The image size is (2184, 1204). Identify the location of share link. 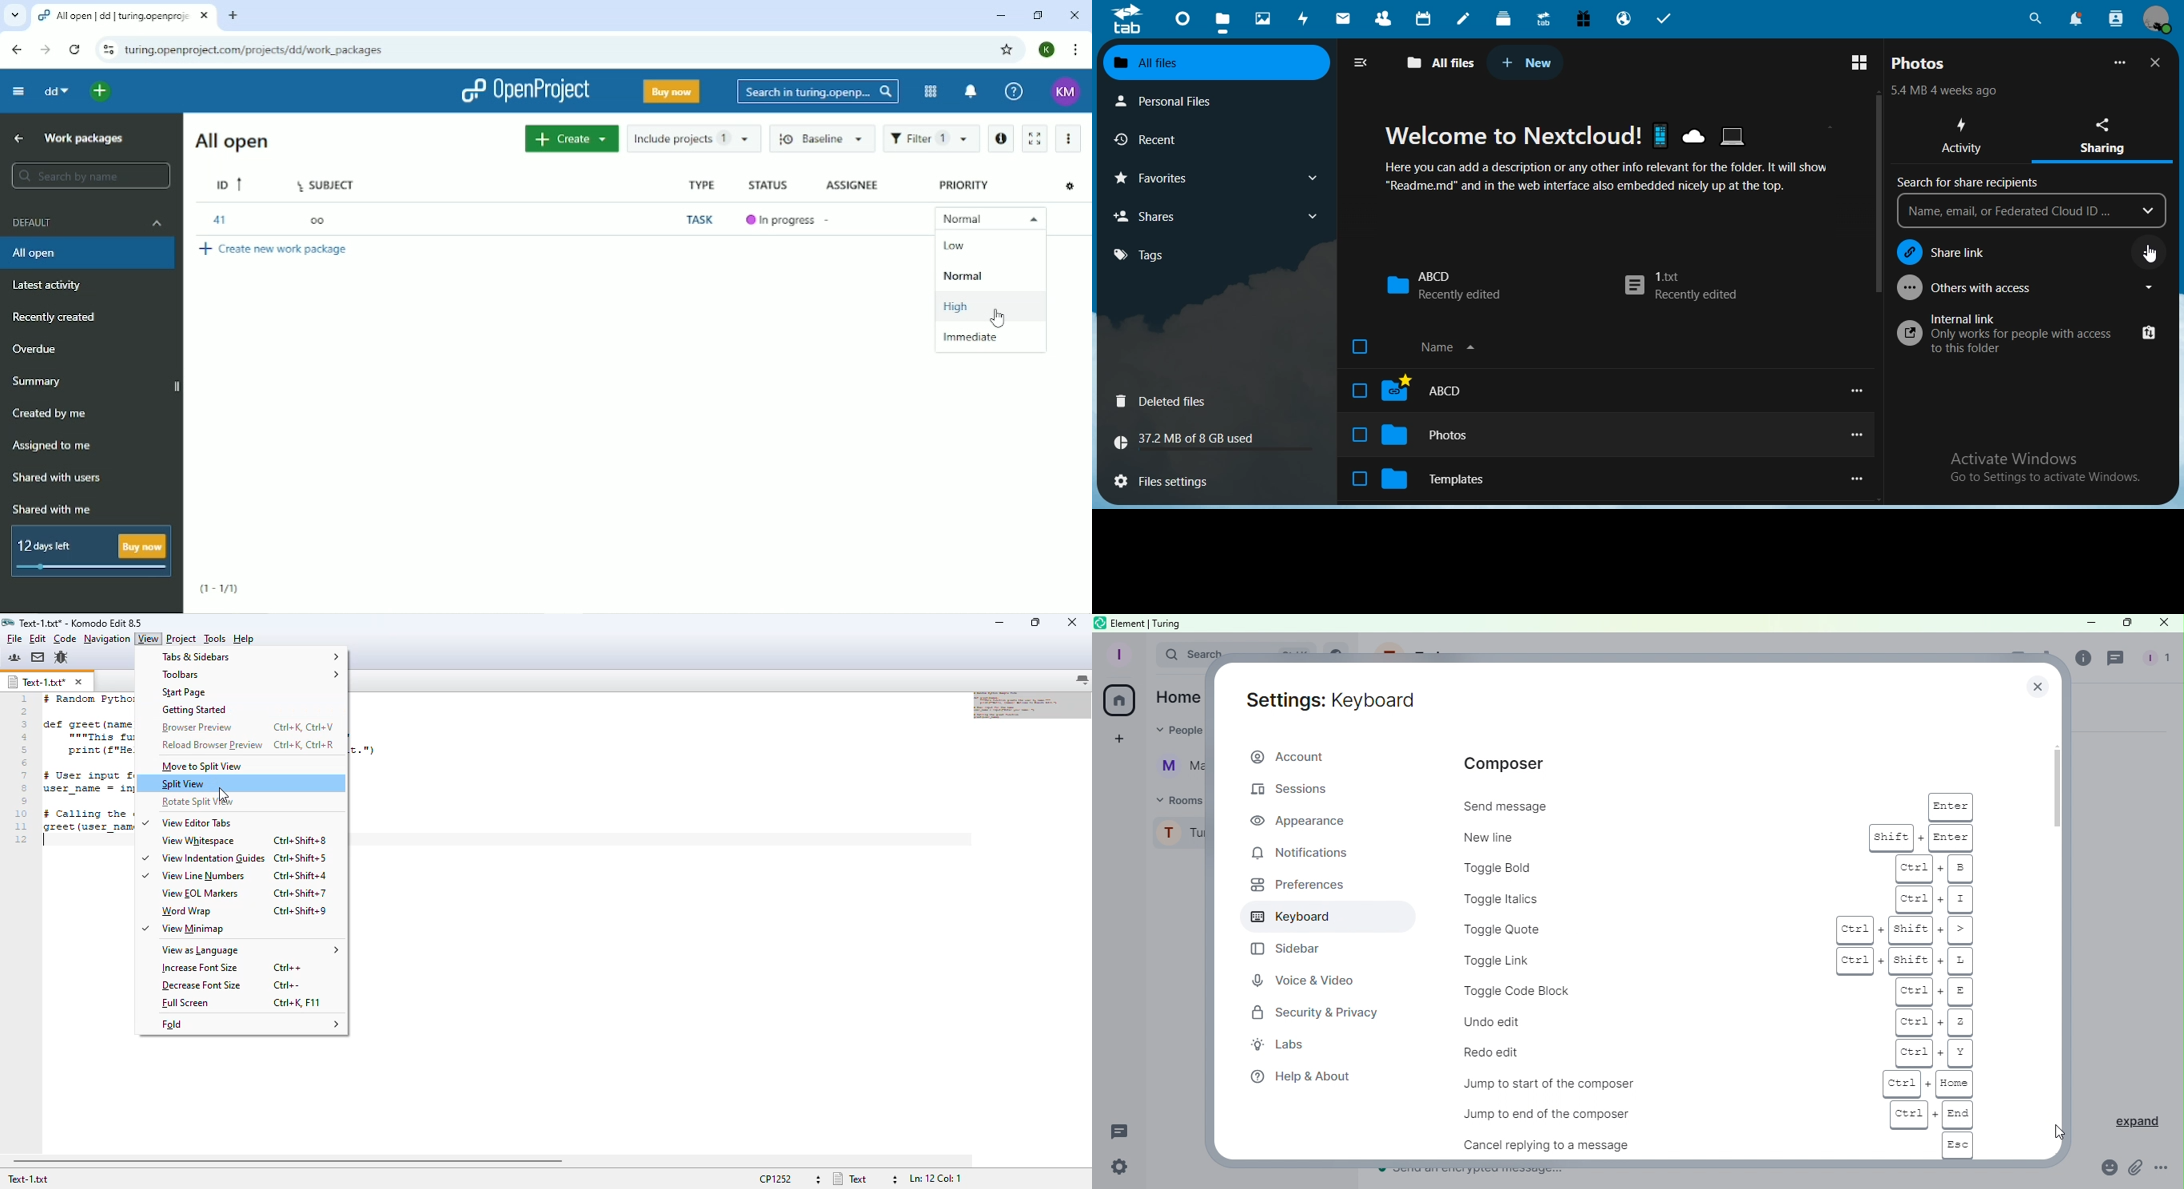
(2029, 253).